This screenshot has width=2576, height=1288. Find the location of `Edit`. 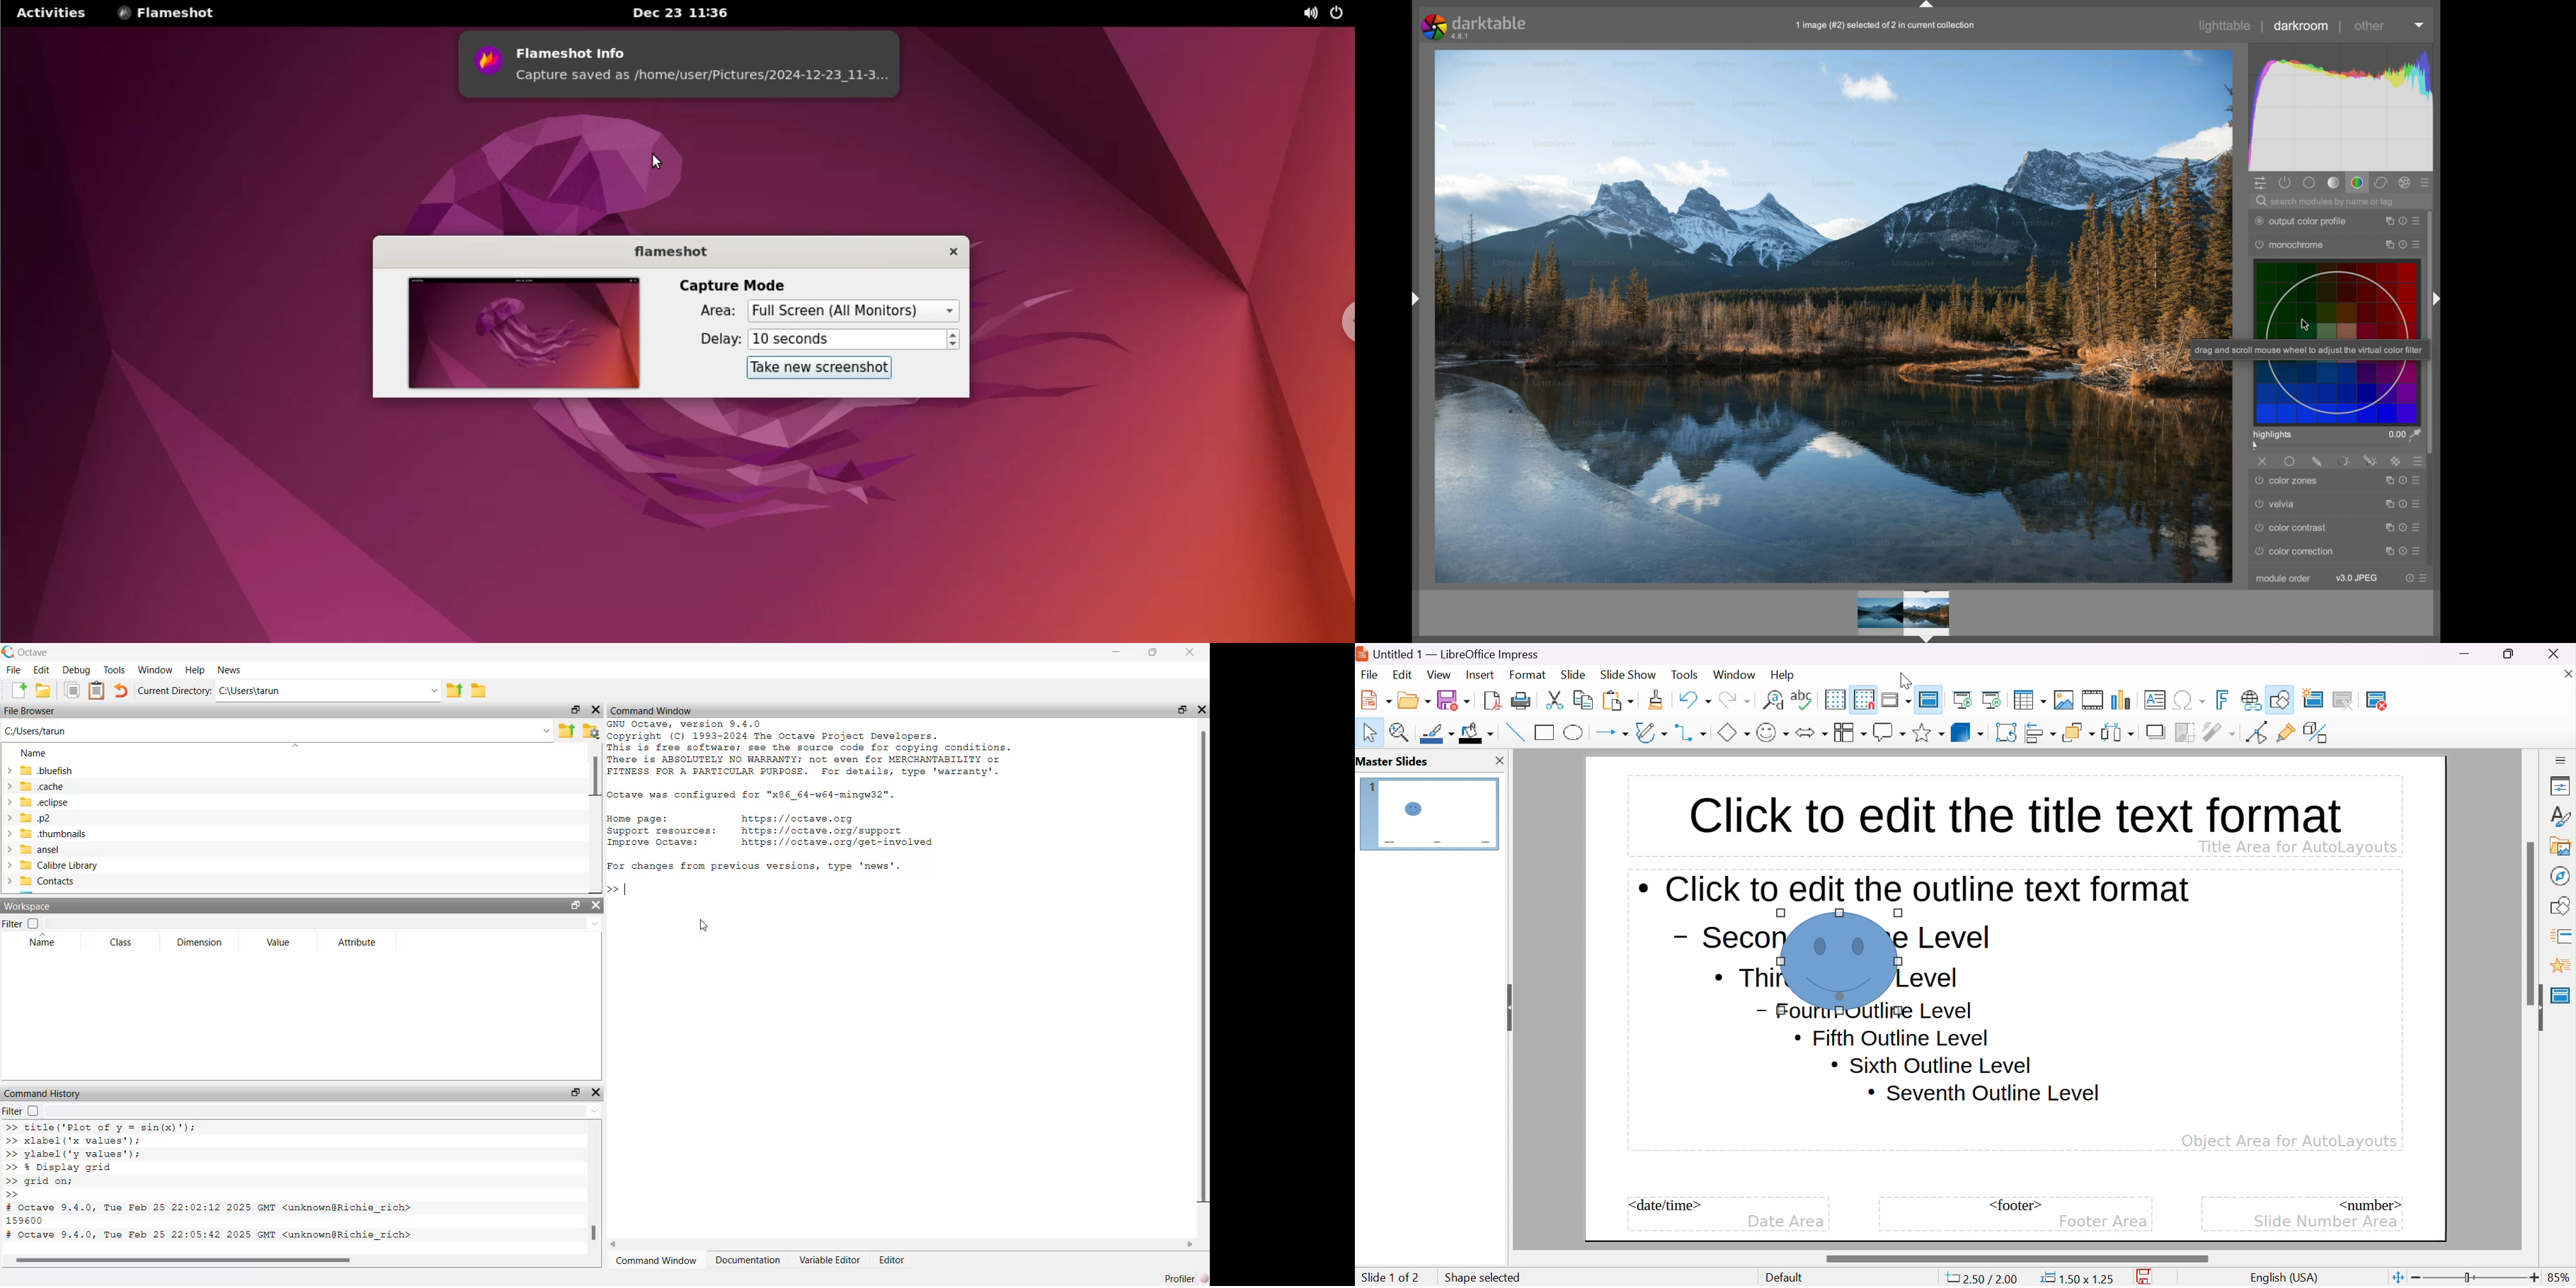

Edit is located at coordinates (42, 671).